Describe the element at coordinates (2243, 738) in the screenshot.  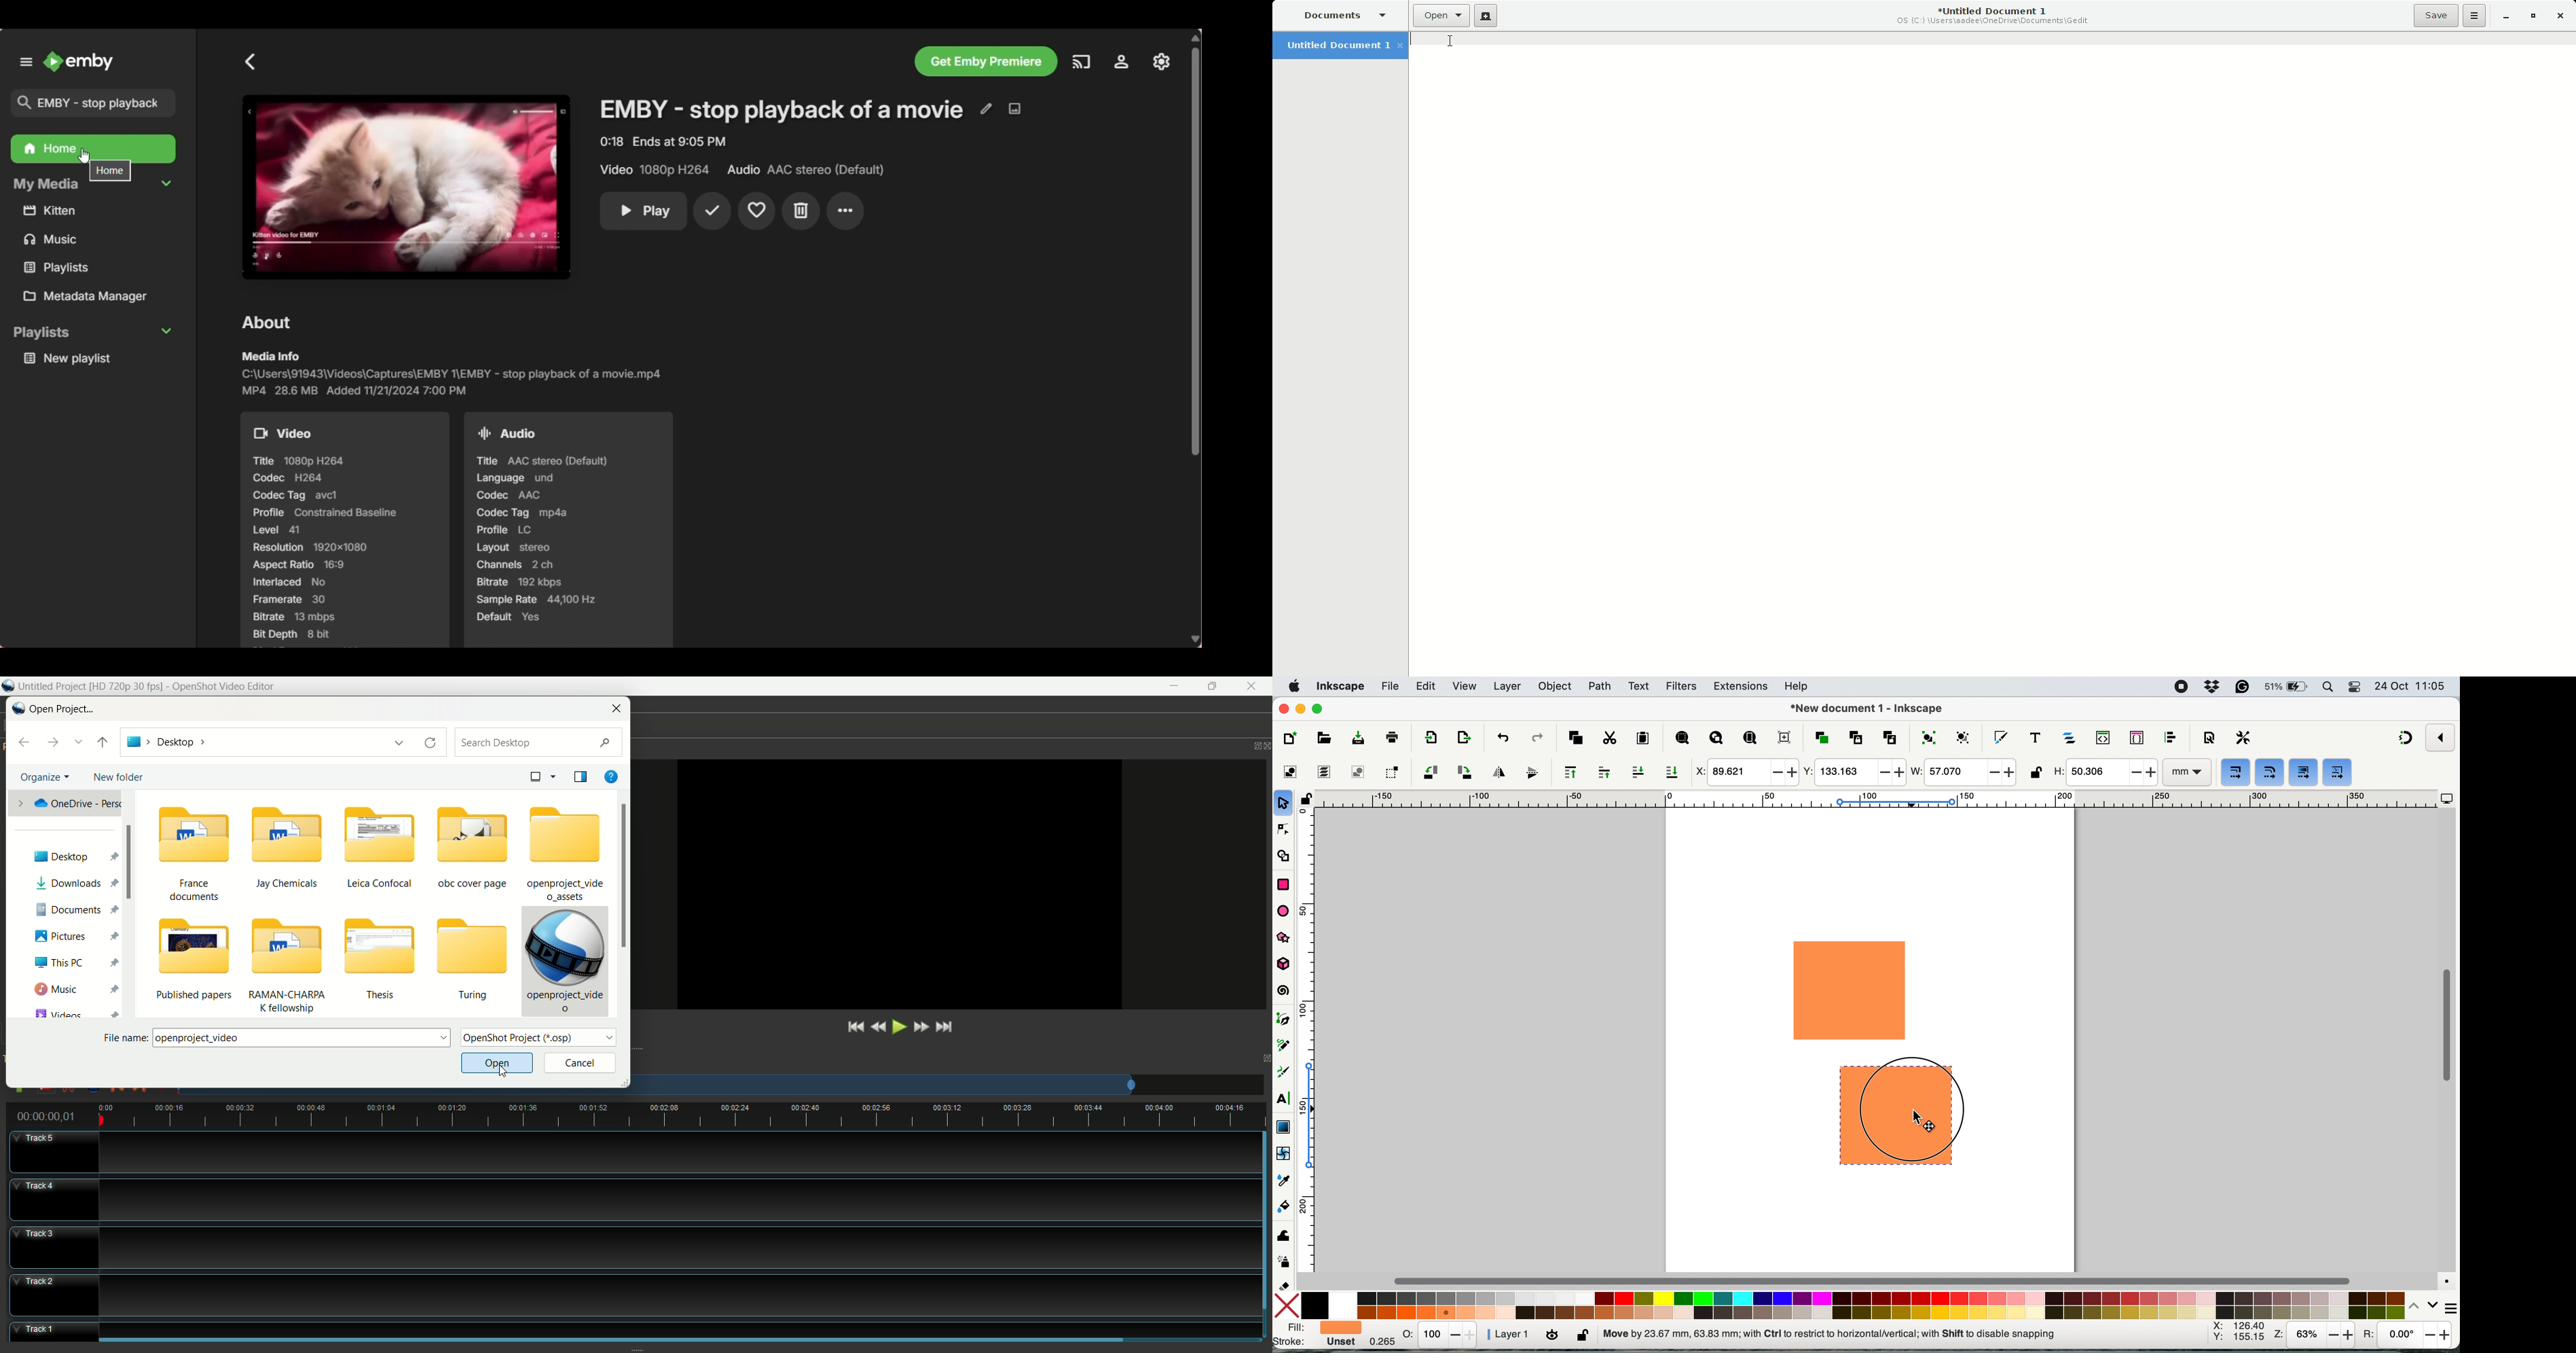
I see `perferences` at that location.